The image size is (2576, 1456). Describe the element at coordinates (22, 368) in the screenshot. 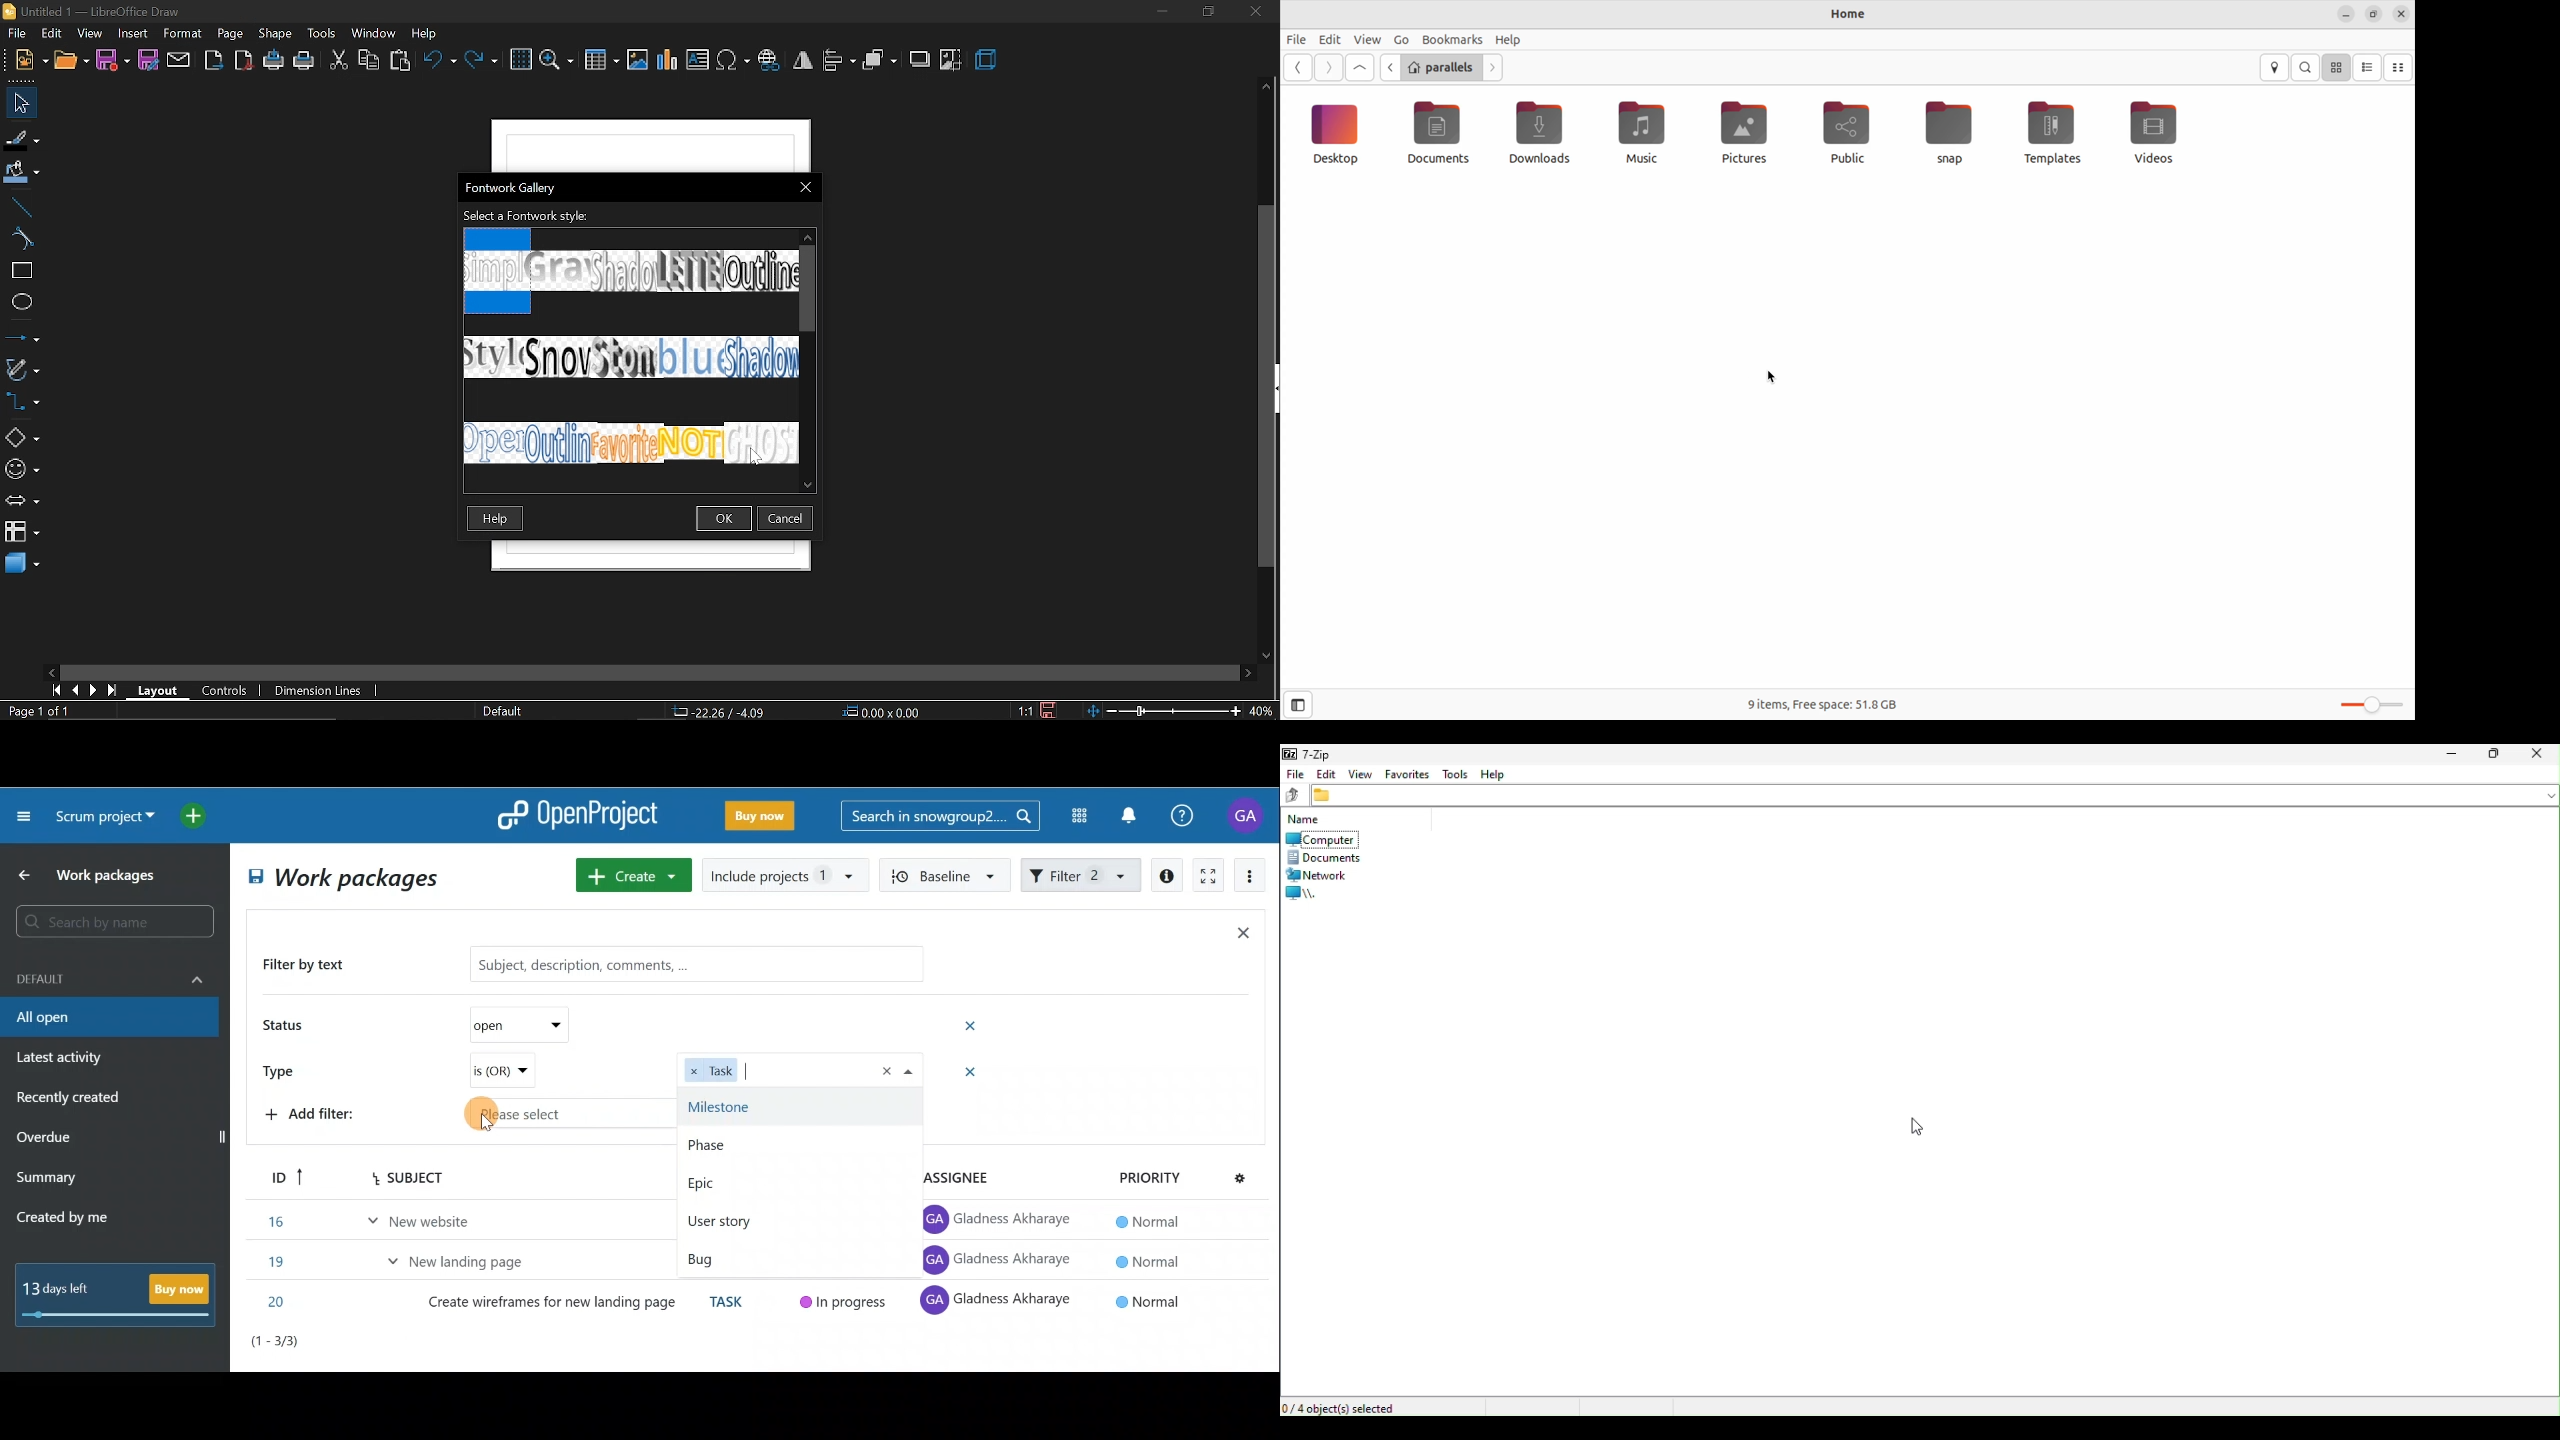

I see `curves and polygons` at that location.